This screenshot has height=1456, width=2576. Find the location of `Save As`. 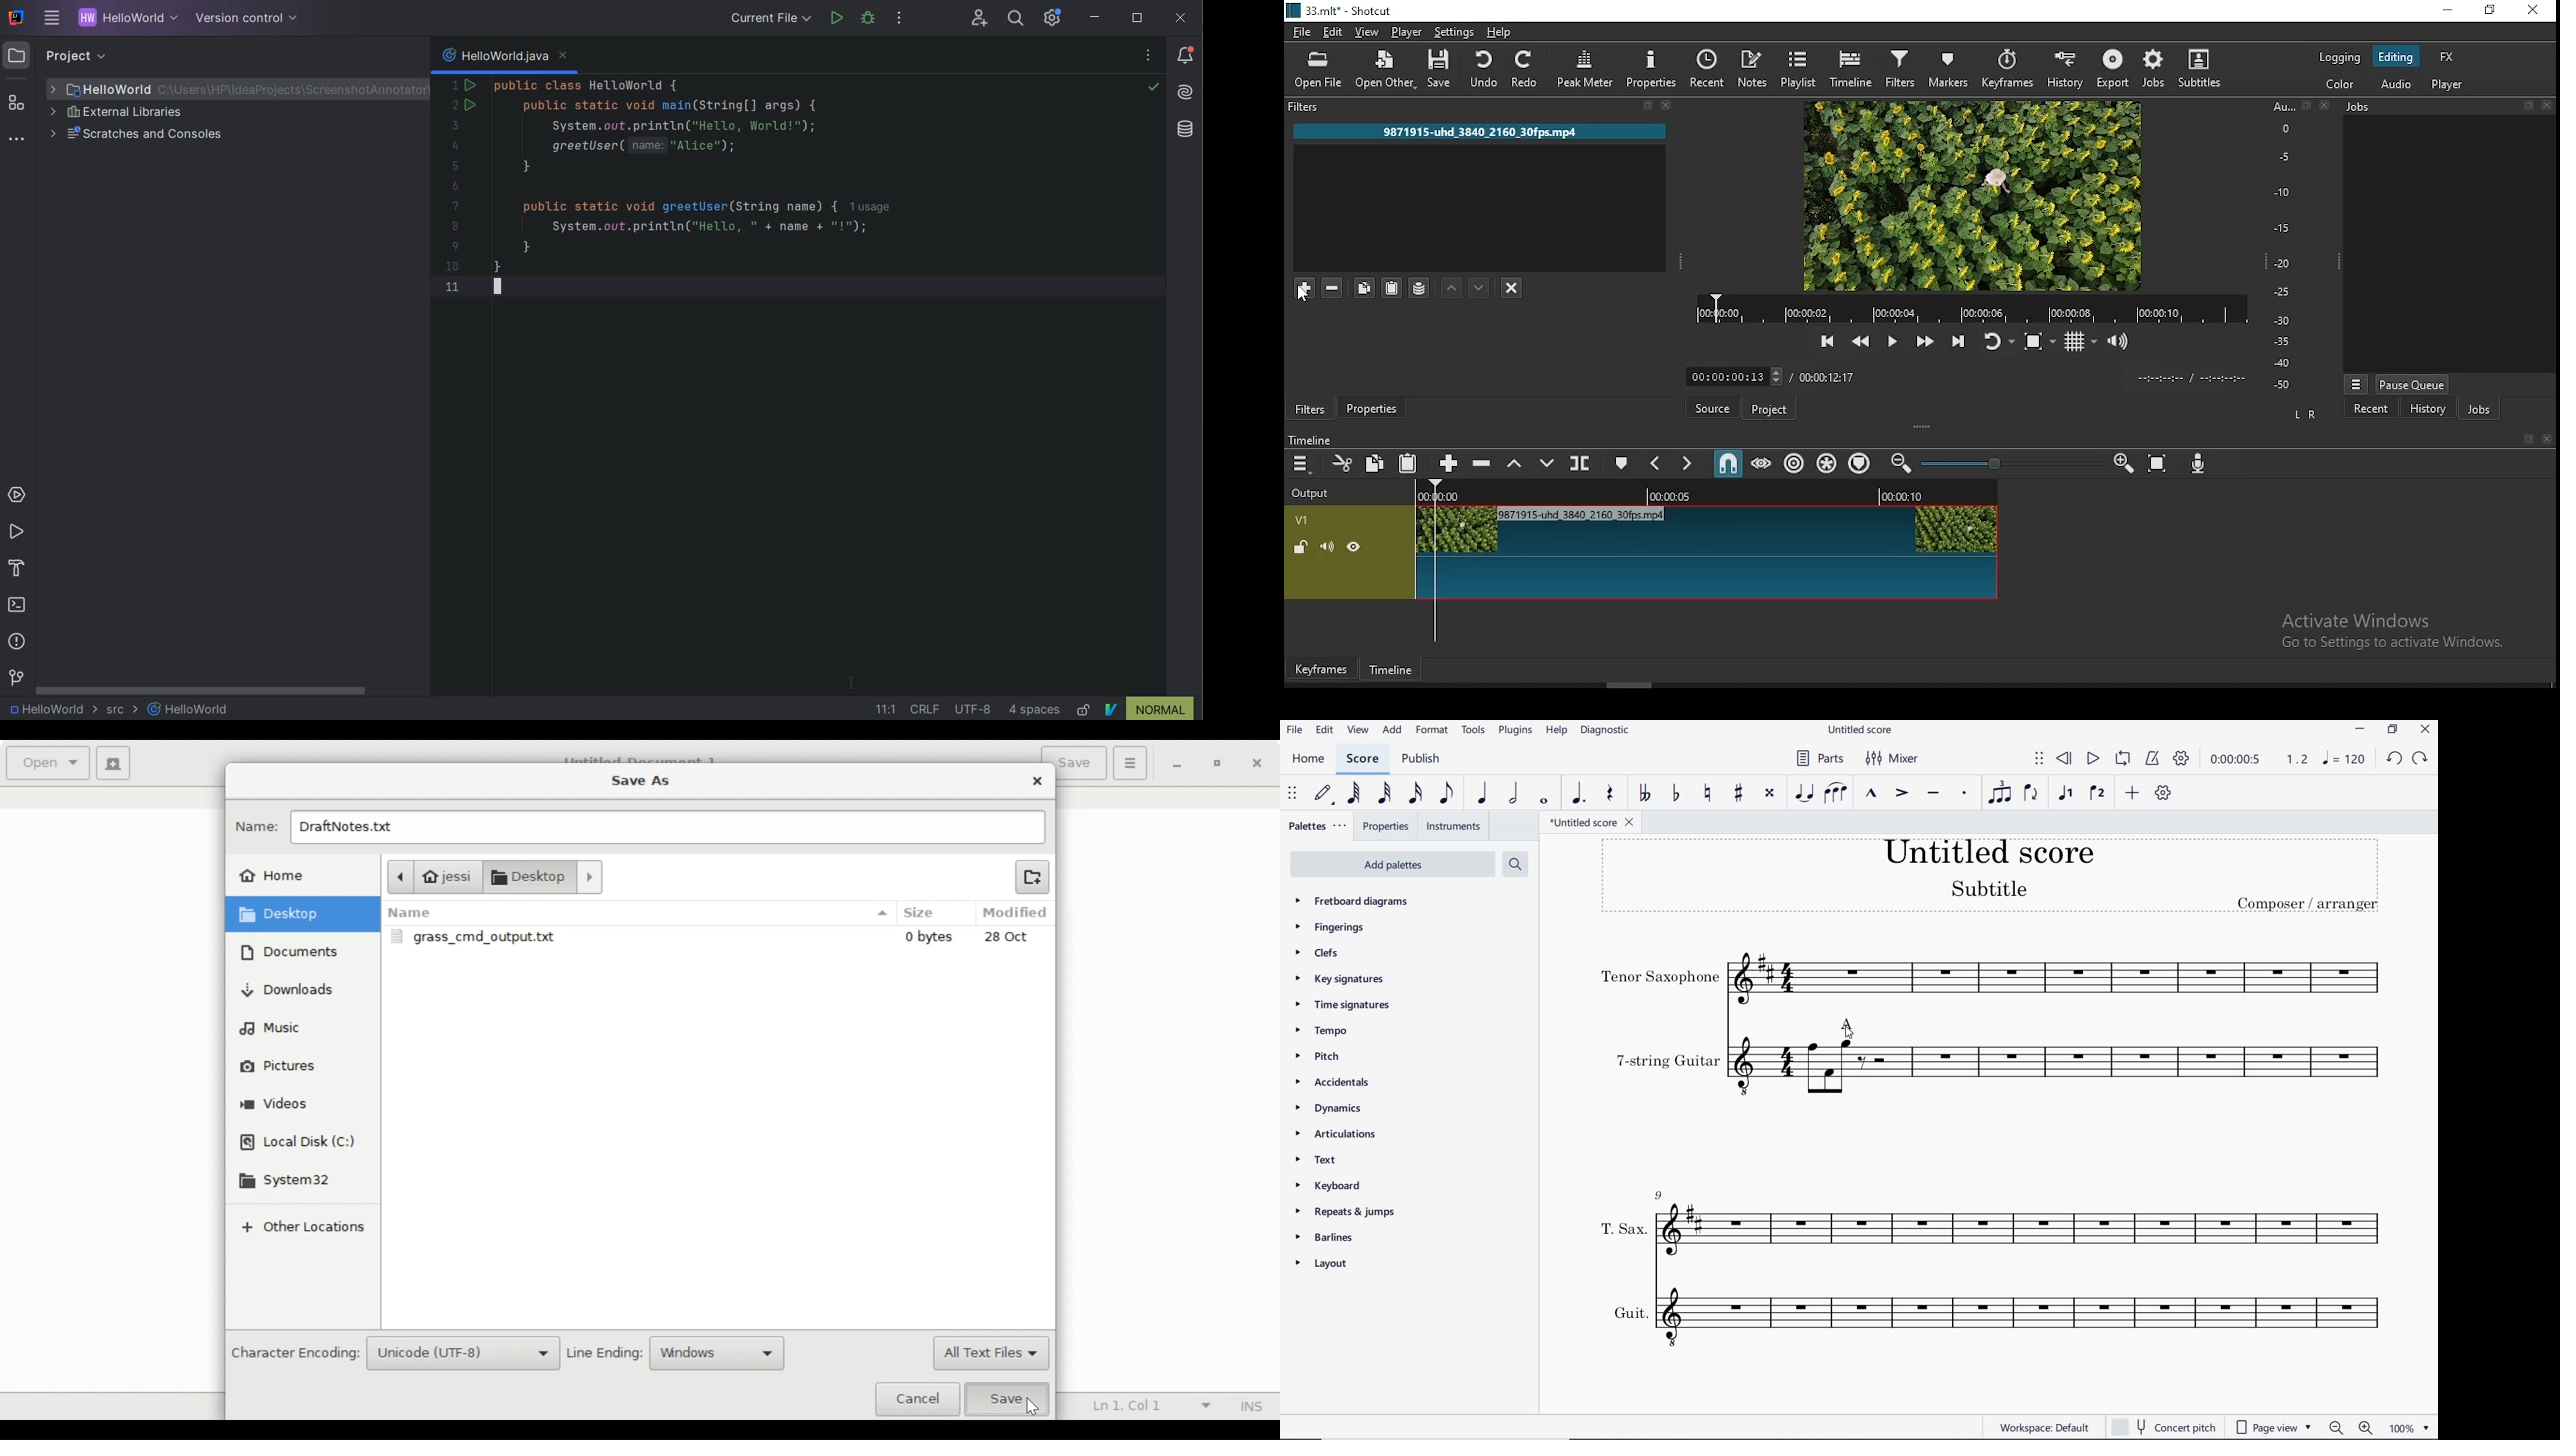

Save As is located at coordinates (639, 779).